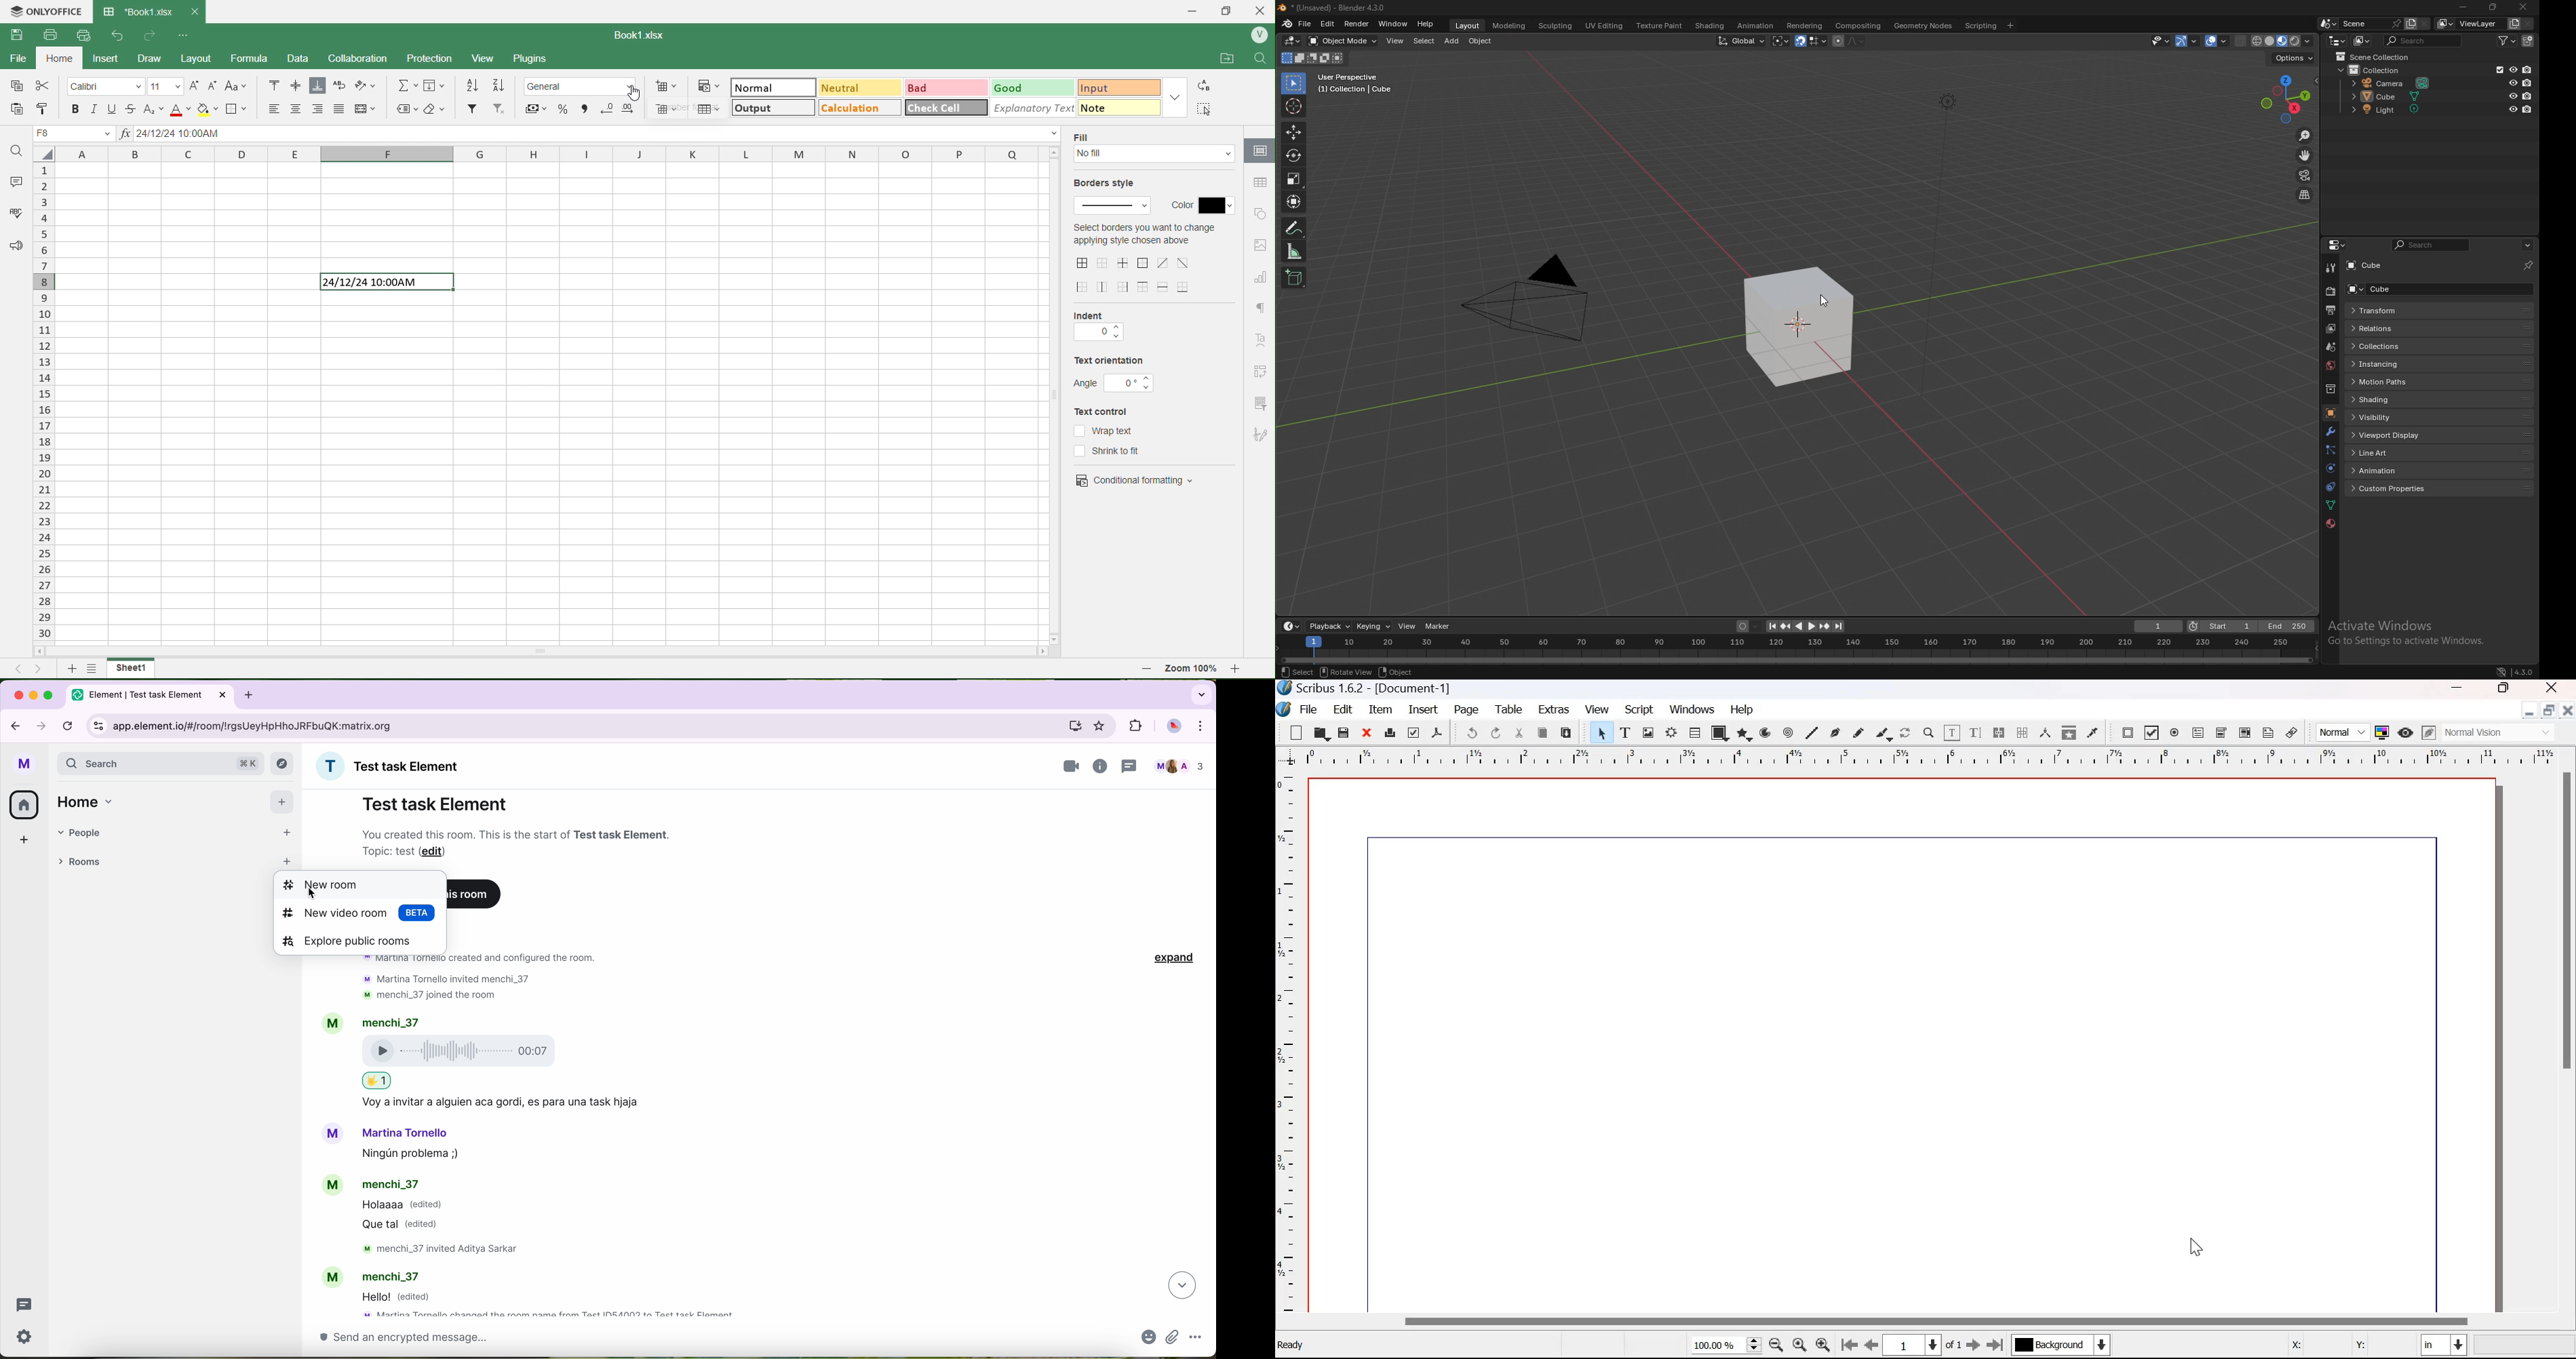 This screenshot has width=2576, height=1372. Describe the element at coordinates (1174, 727) in the screenshot. I see `profile picture` at that location.